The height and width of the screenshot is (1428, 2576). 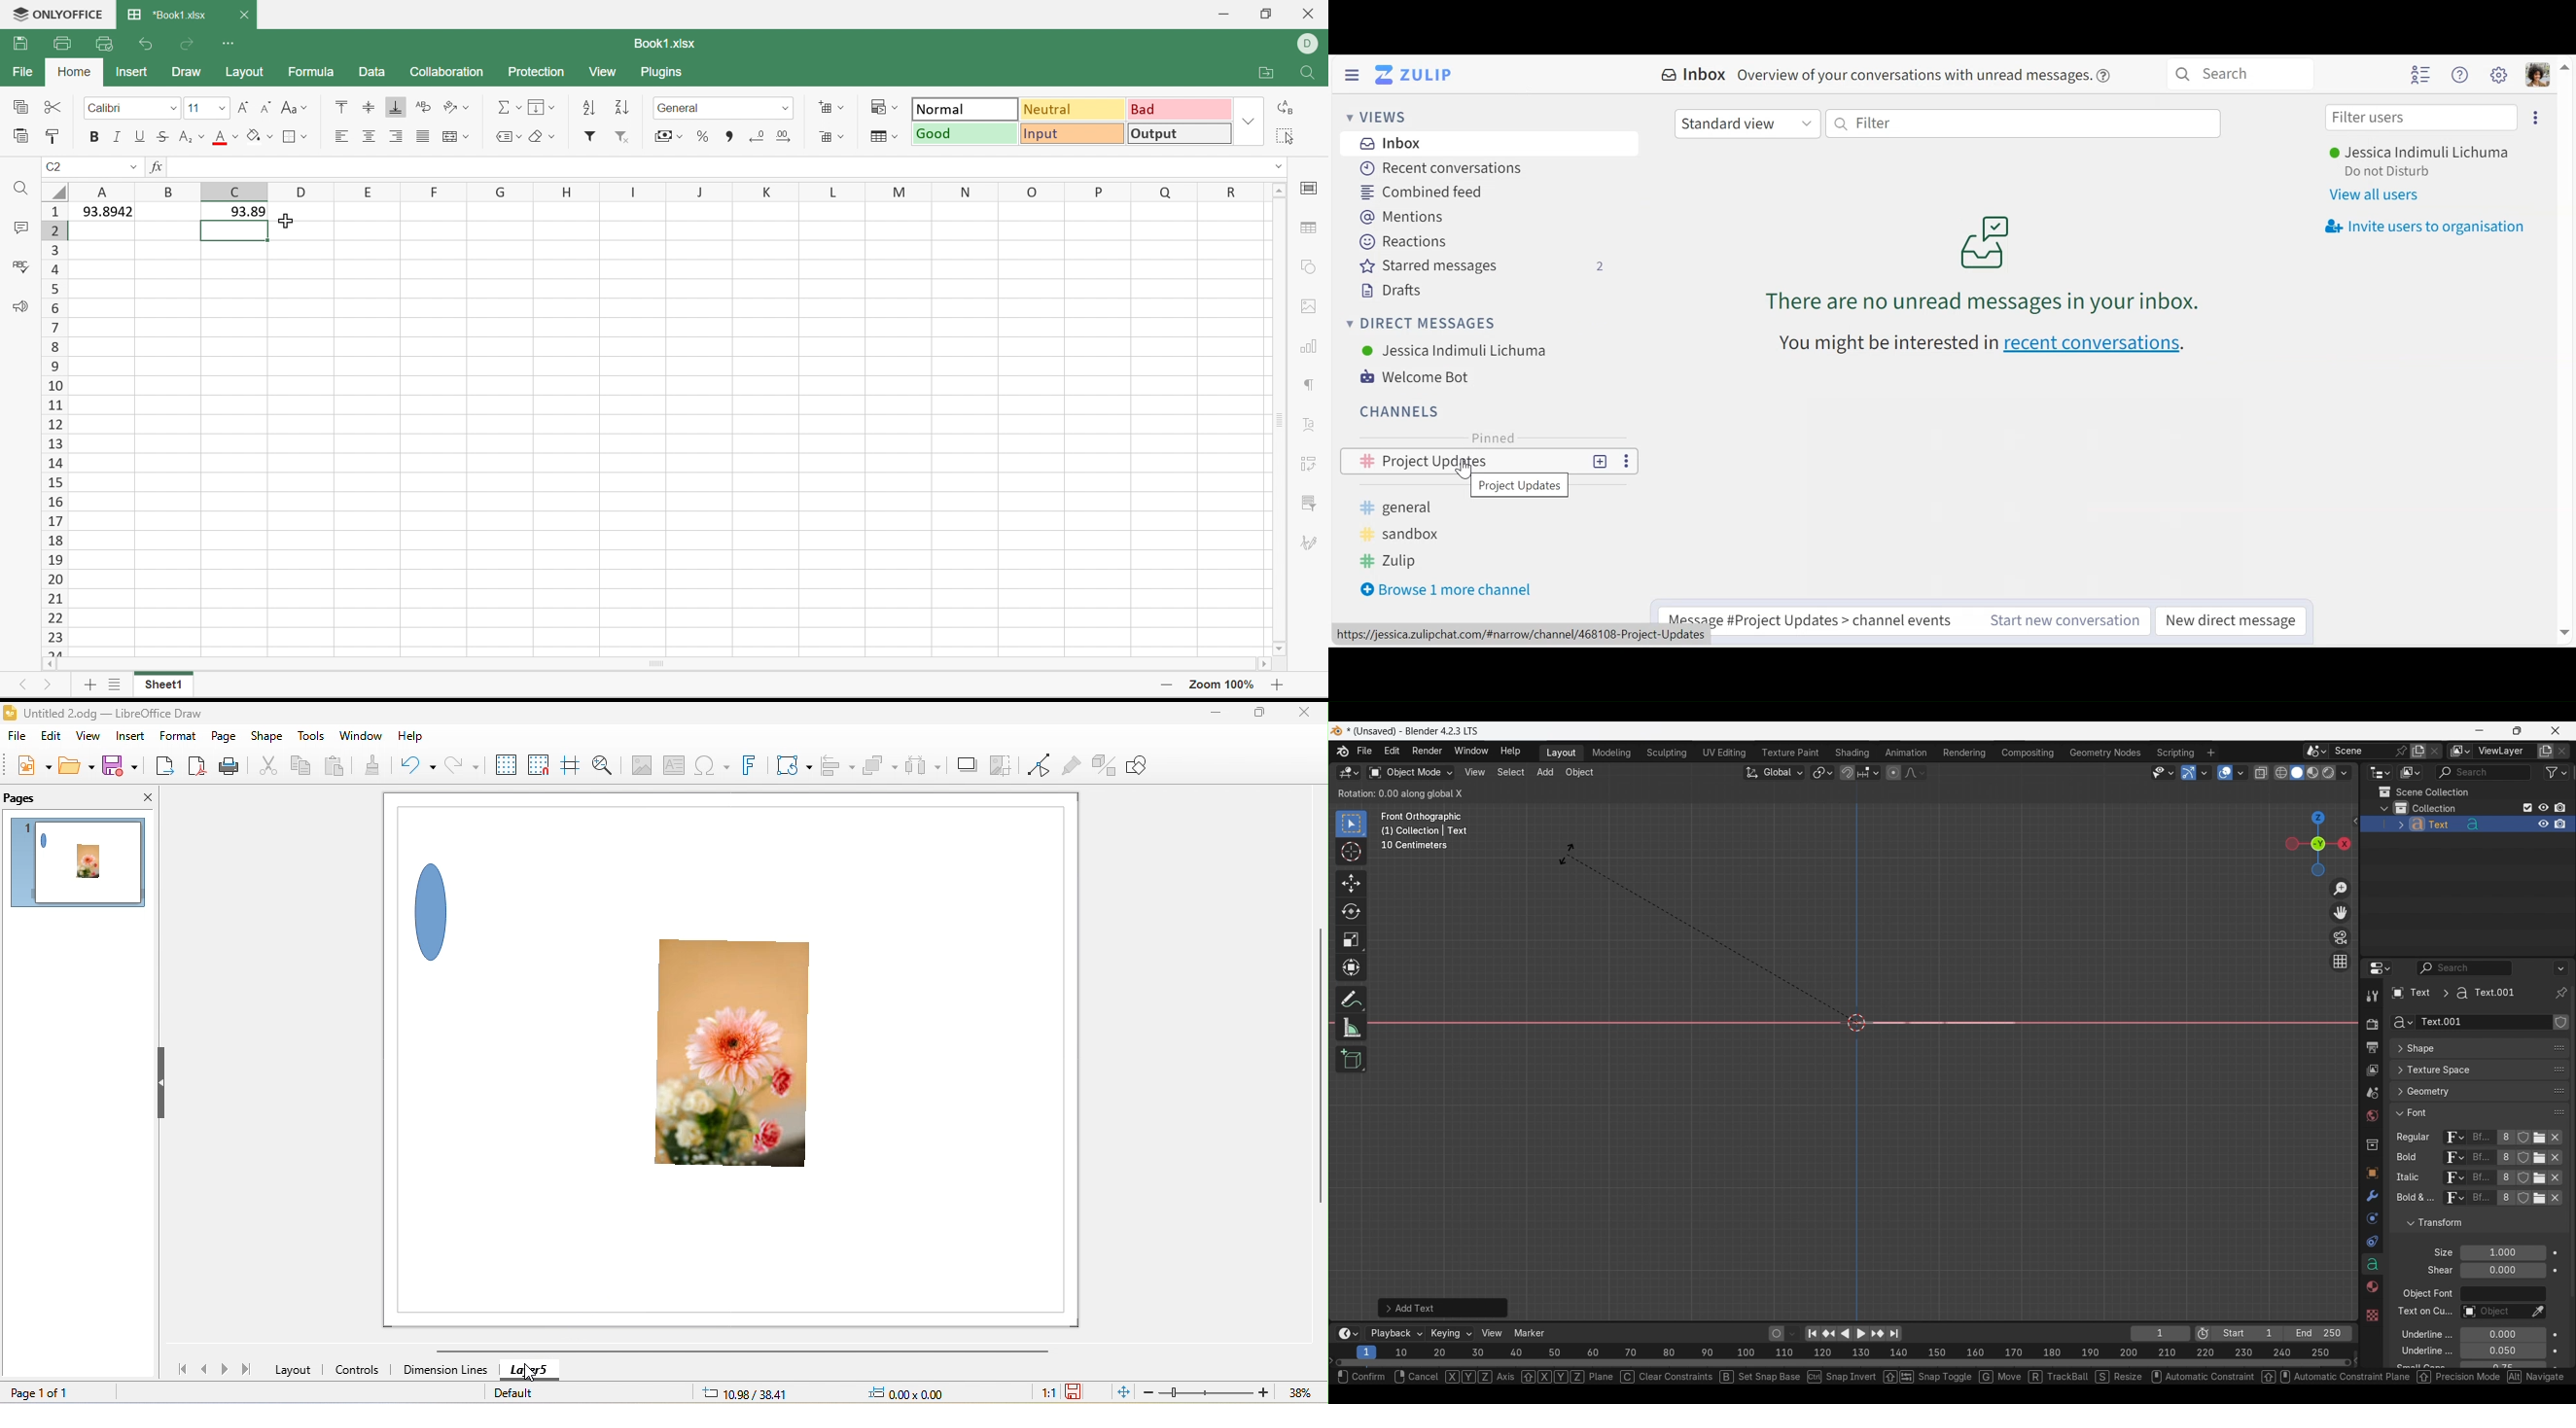 I want to click on 93.8942, so click(x=104, y=210).